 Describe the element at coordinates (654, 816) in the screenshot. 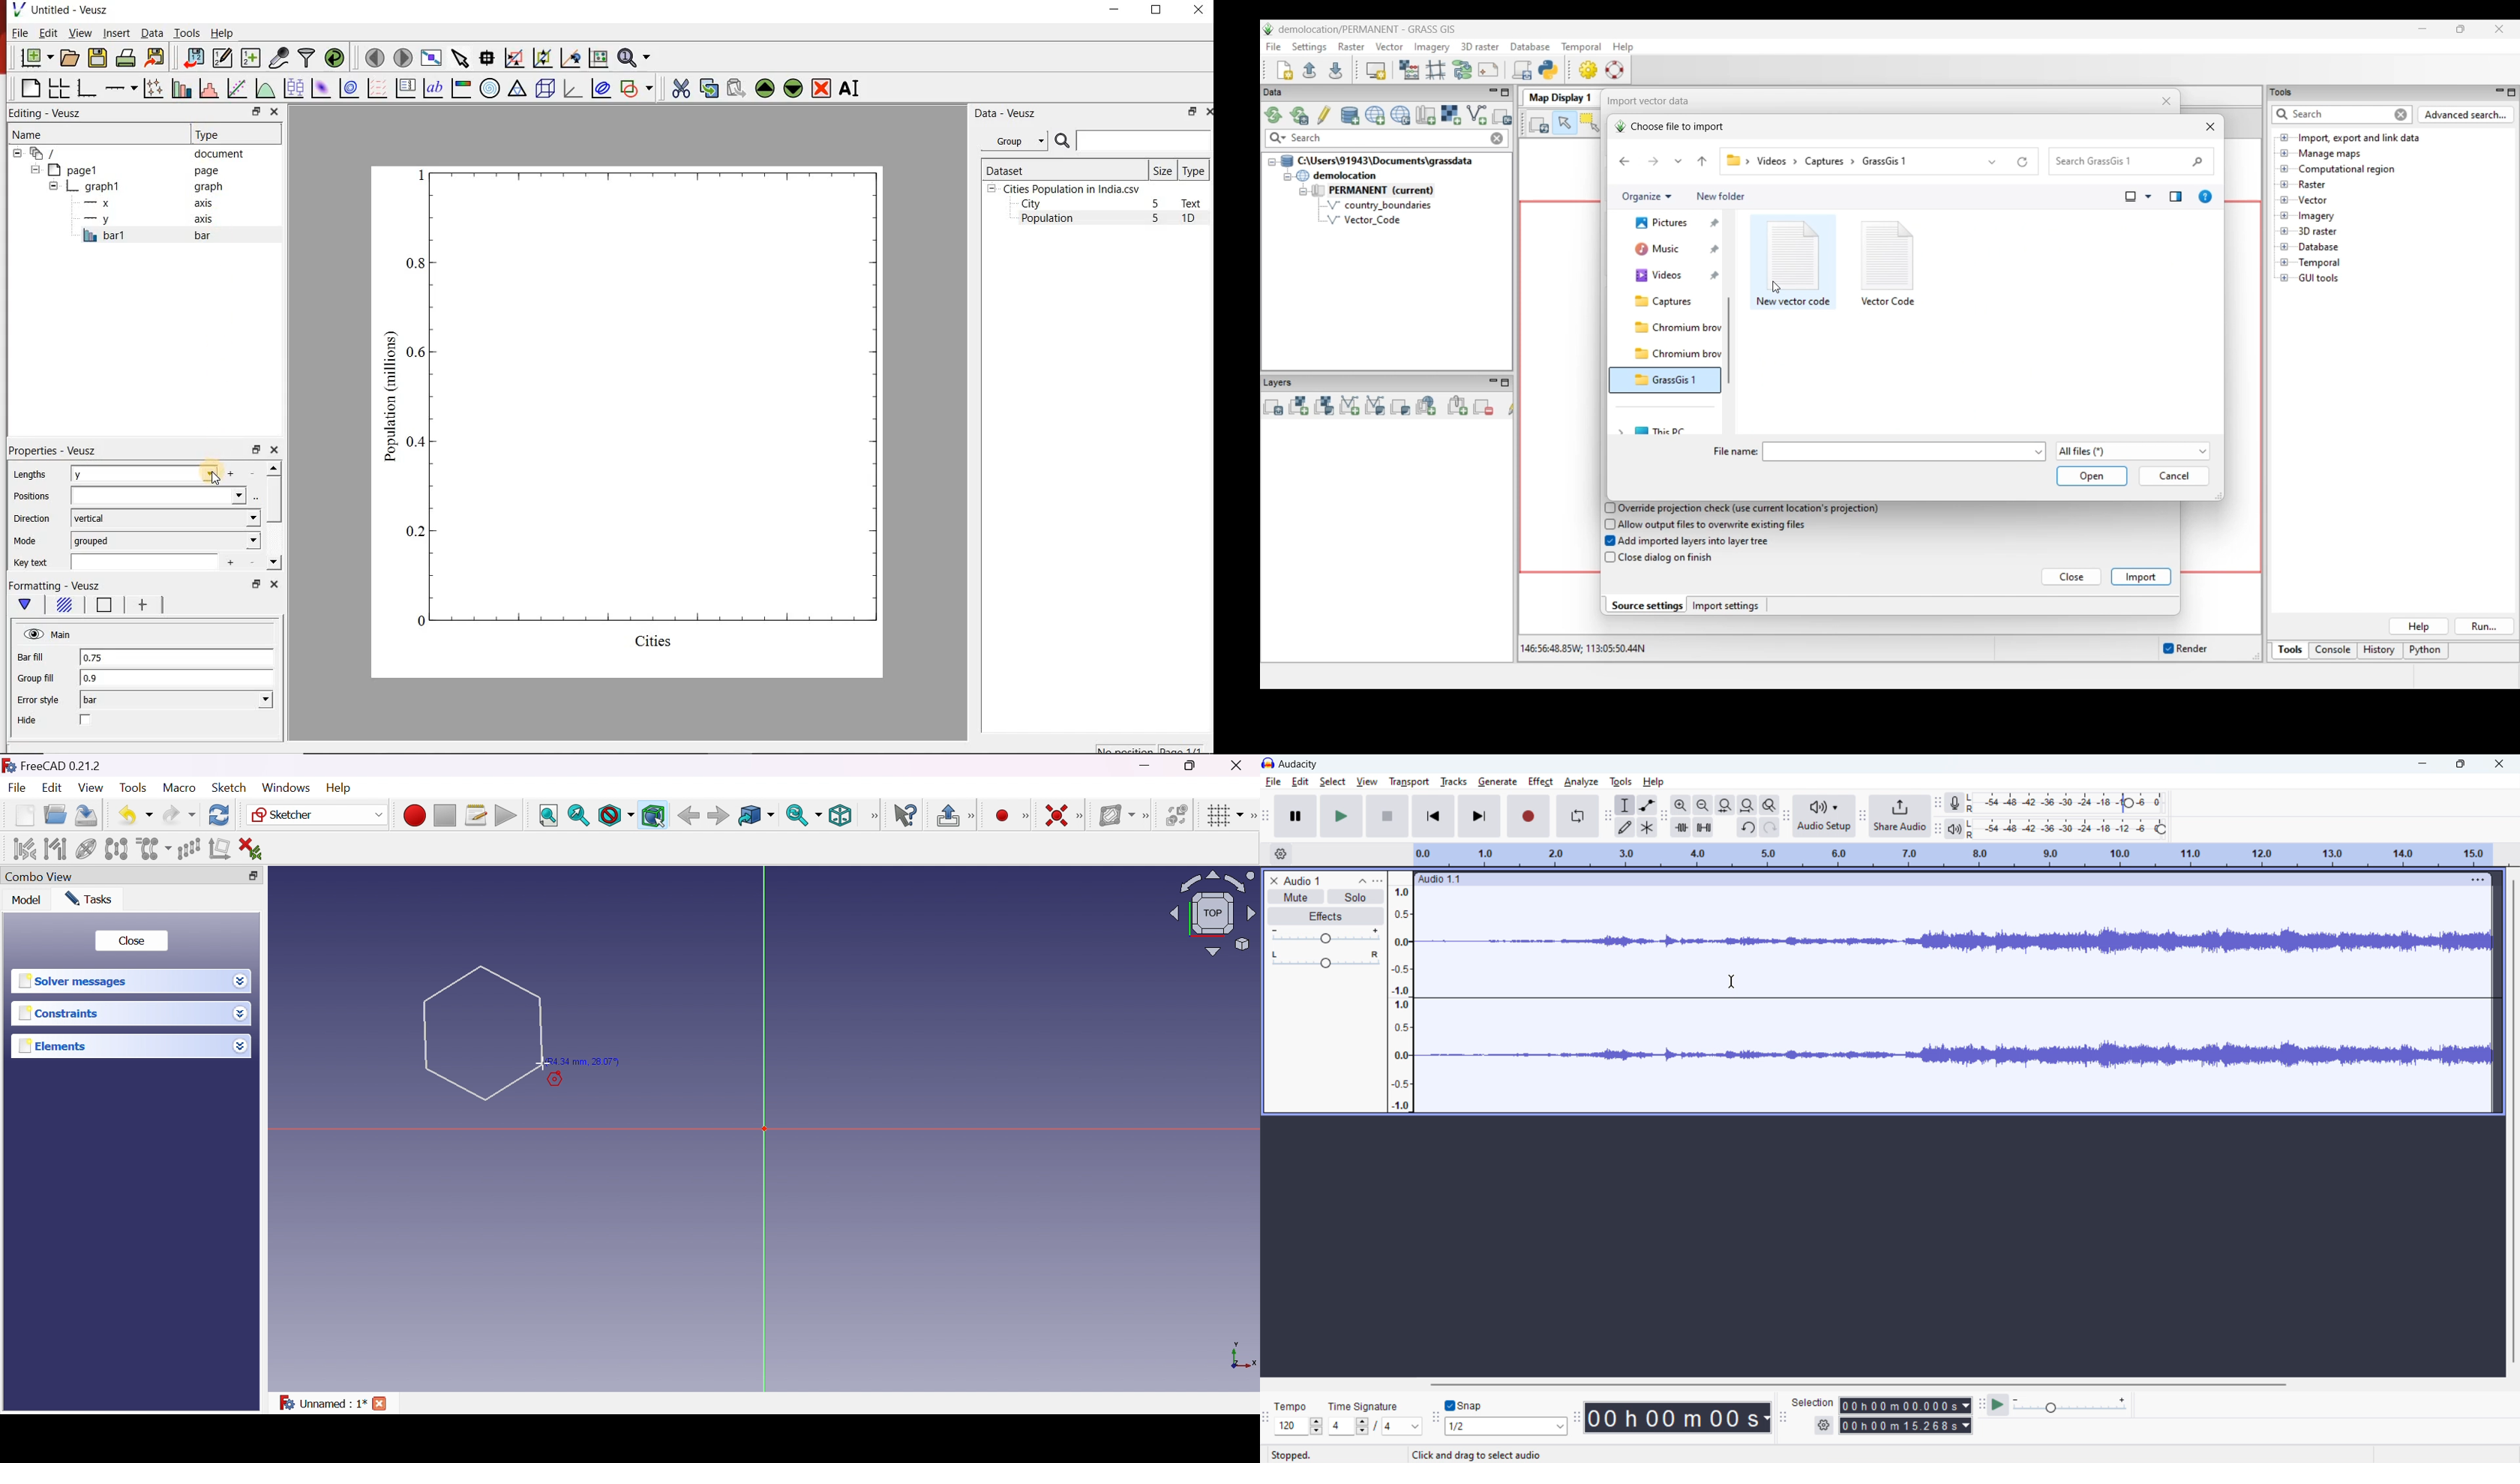

I see `Bounding box` at that location.